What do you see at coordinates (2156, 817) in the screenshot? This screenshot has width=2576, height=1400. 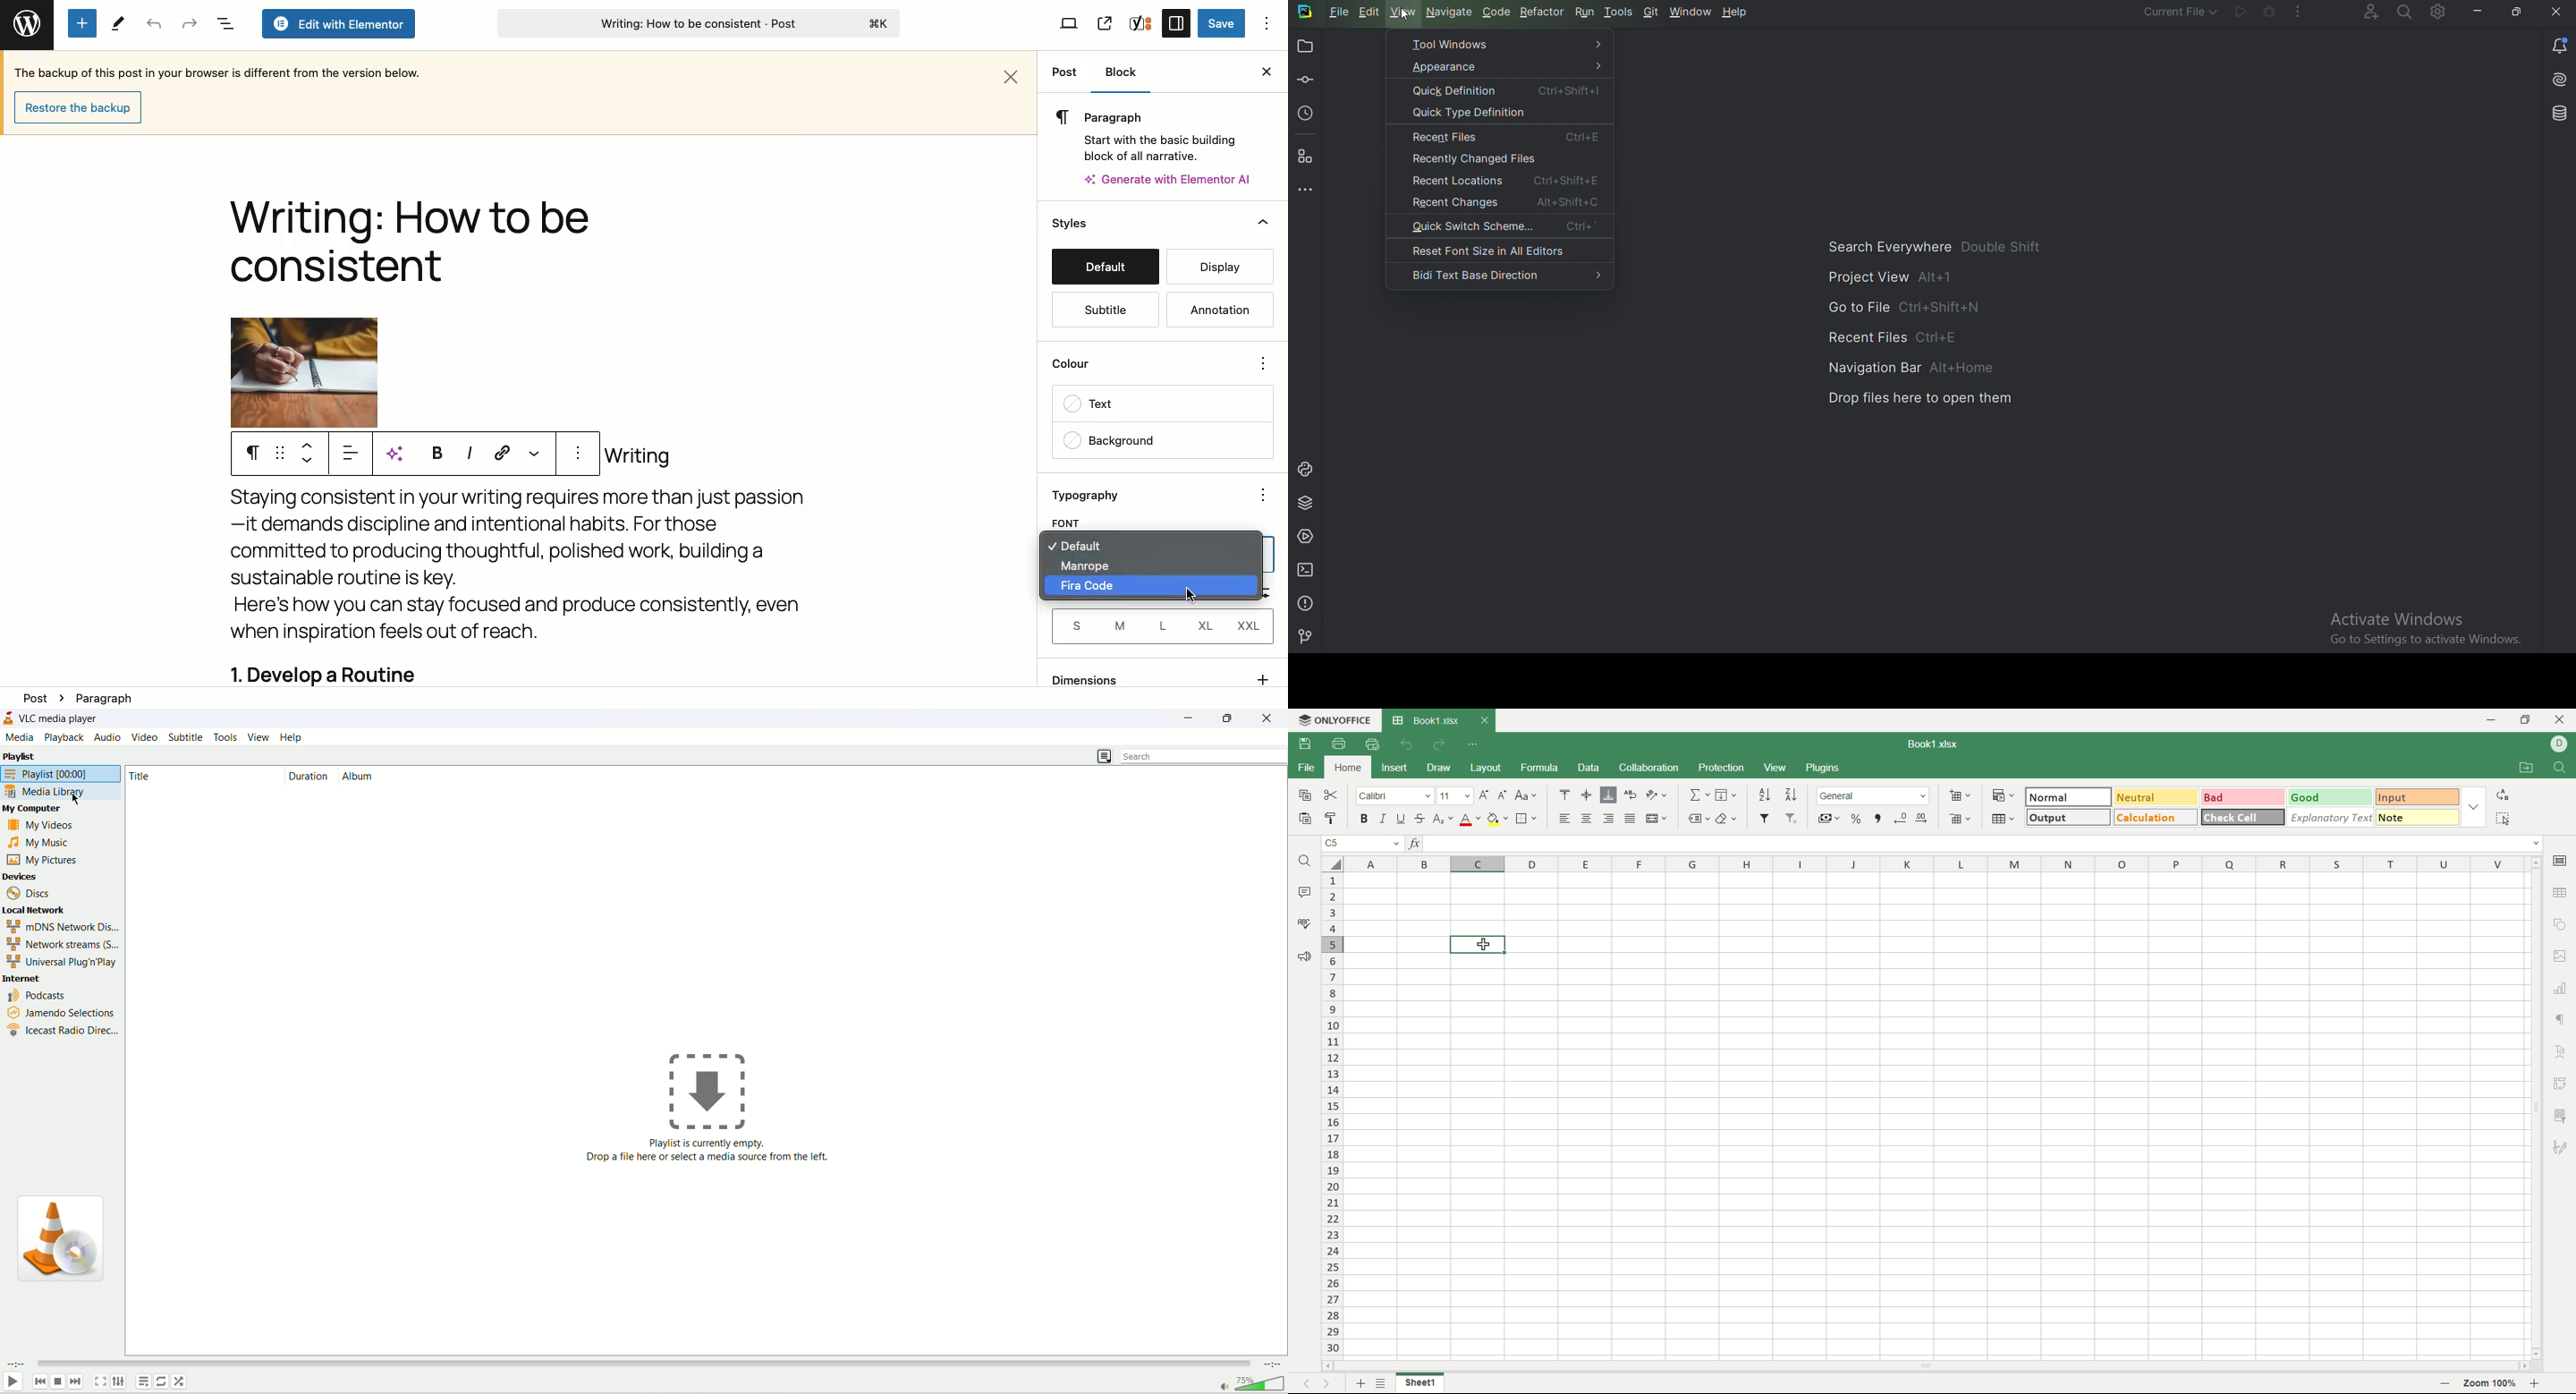 I see `calculation` at bounding box center [2156, 817].